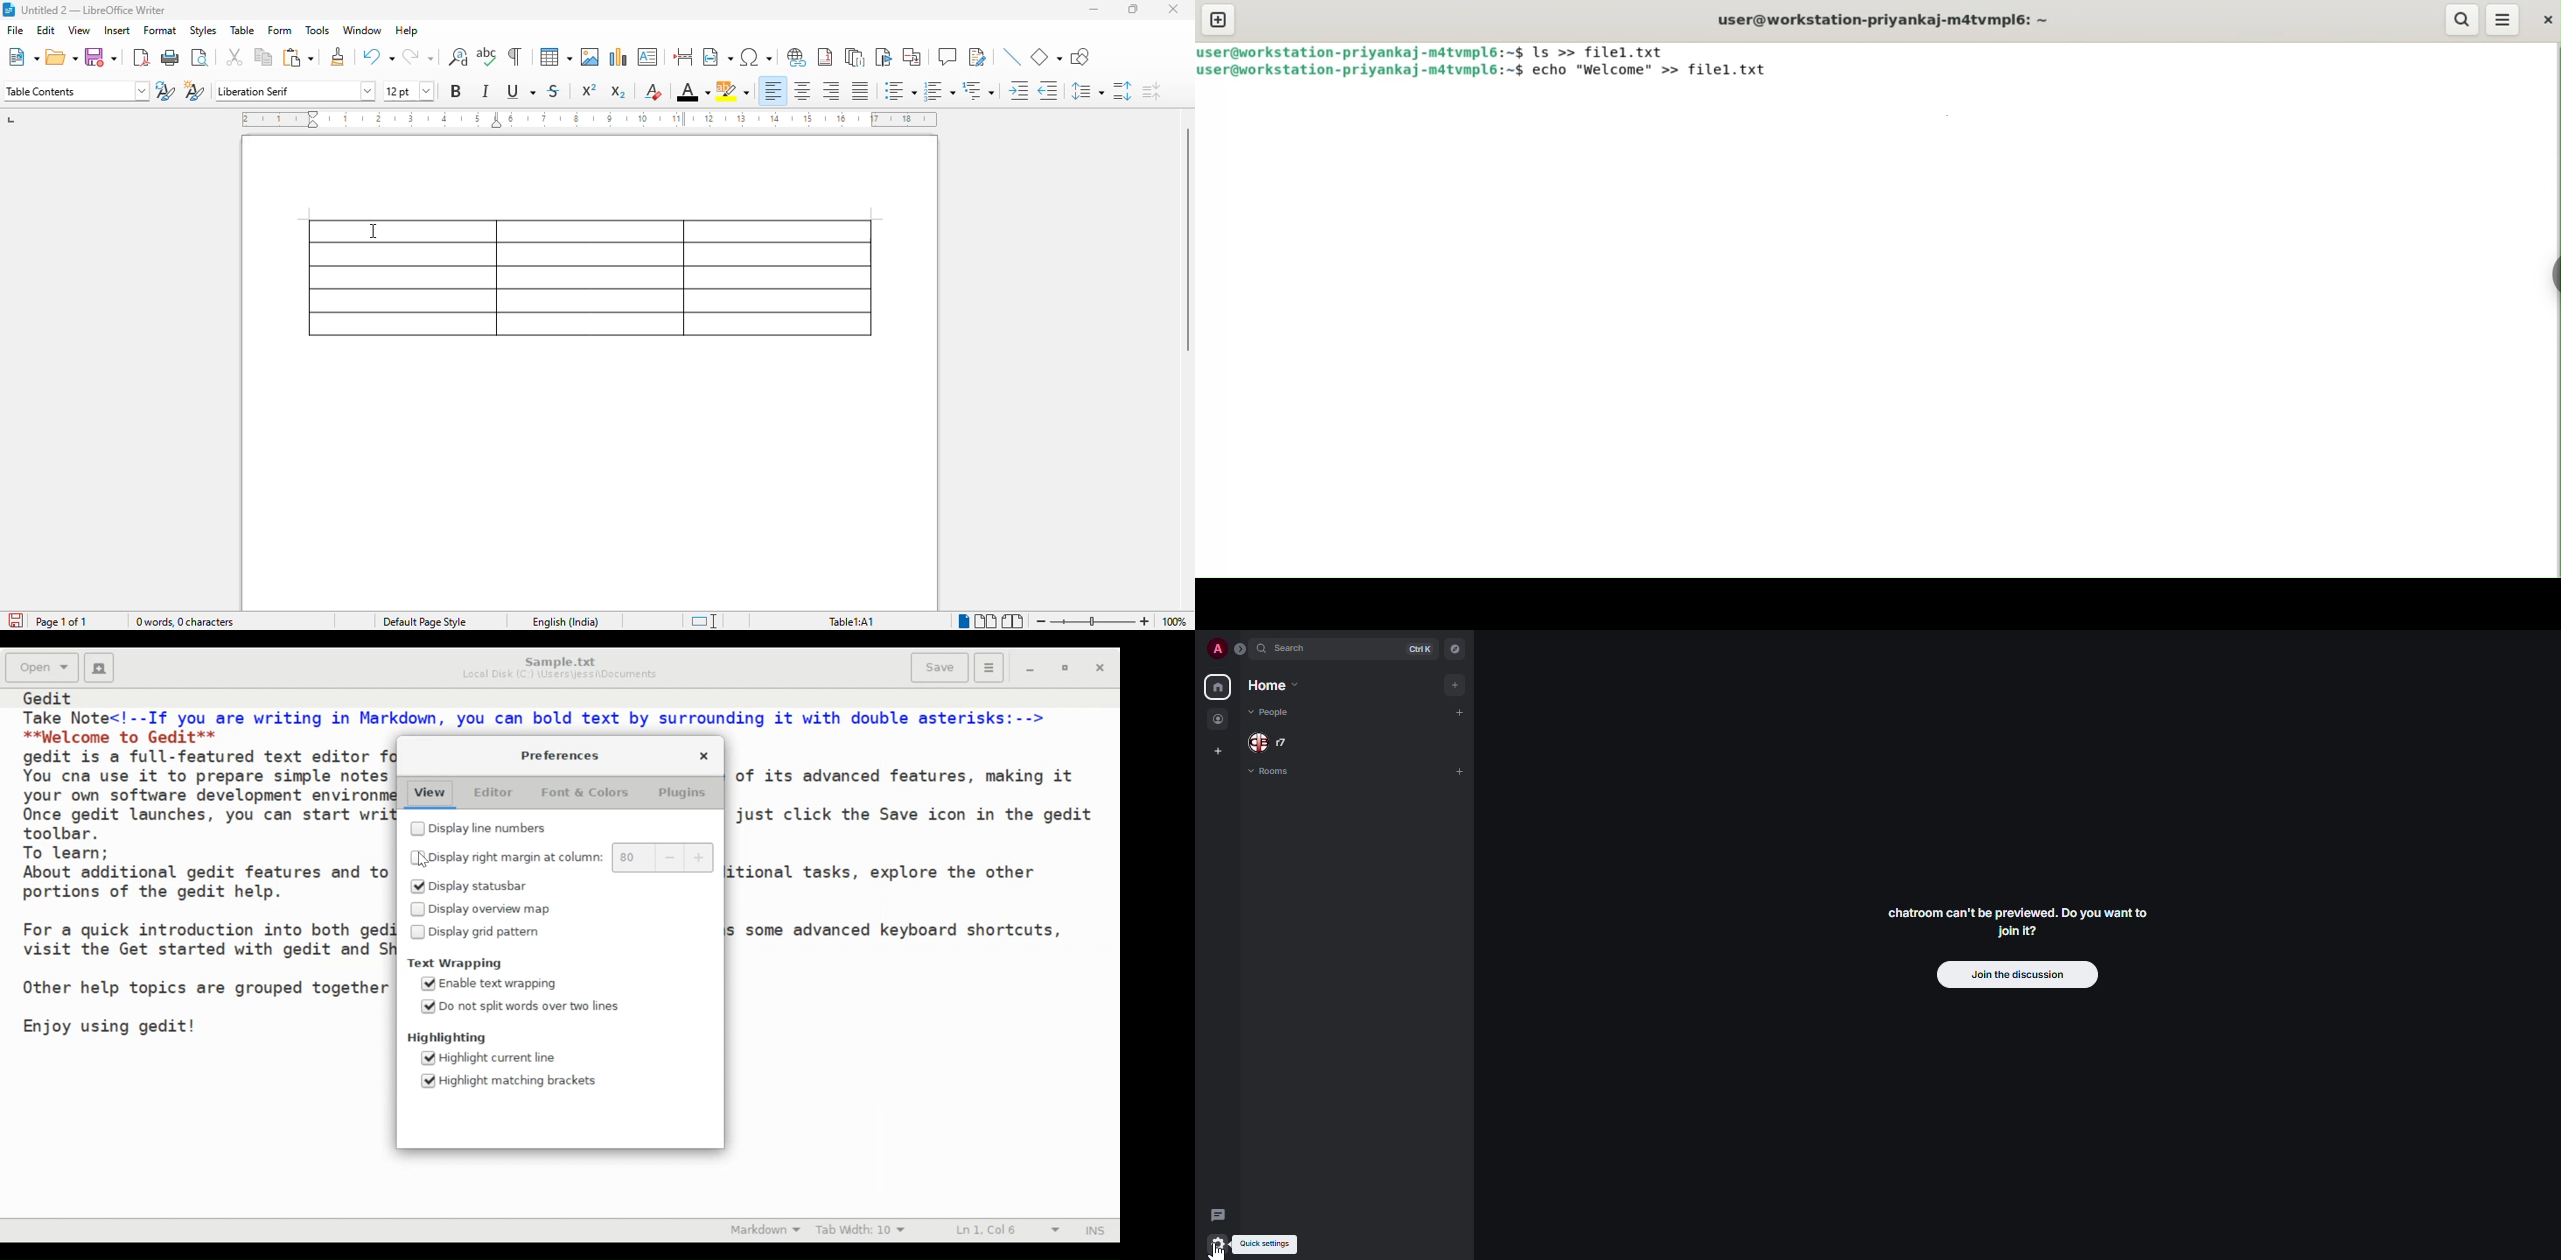 The image size is (2576, 1260). I want to click on page style, so click(425, 621).